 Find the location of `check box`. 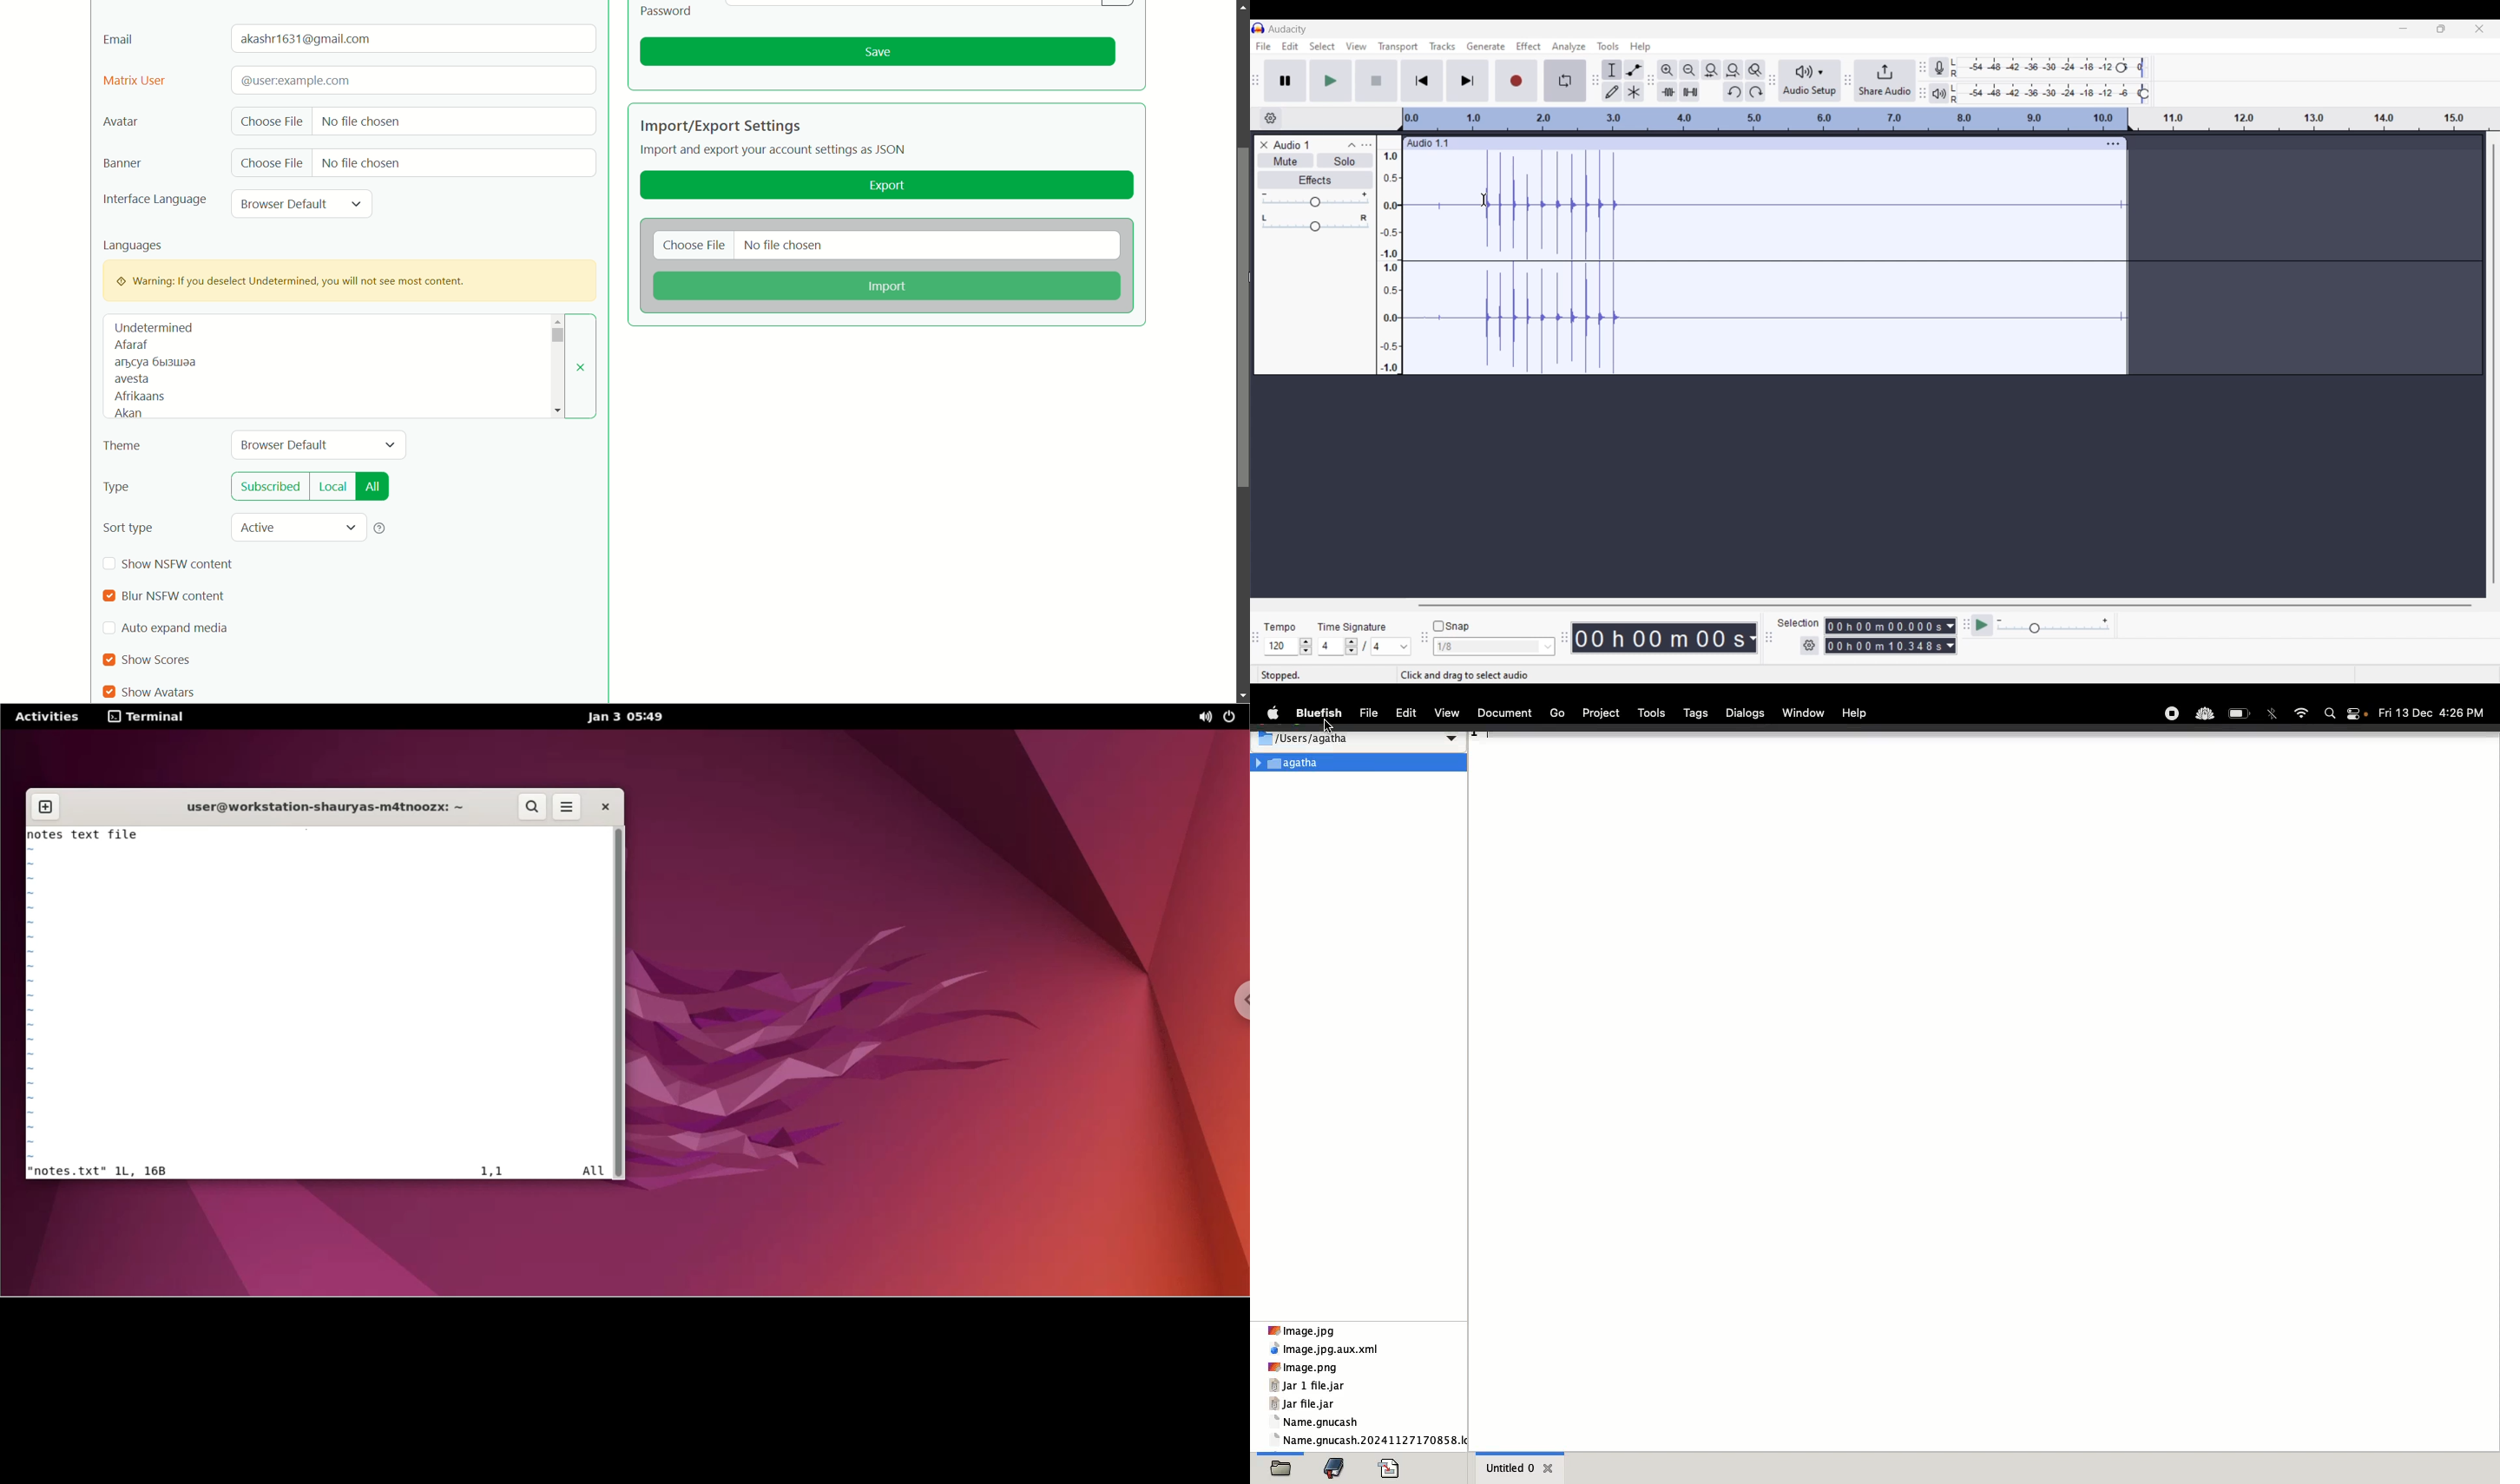

check box is located at coordinates (109, 629).